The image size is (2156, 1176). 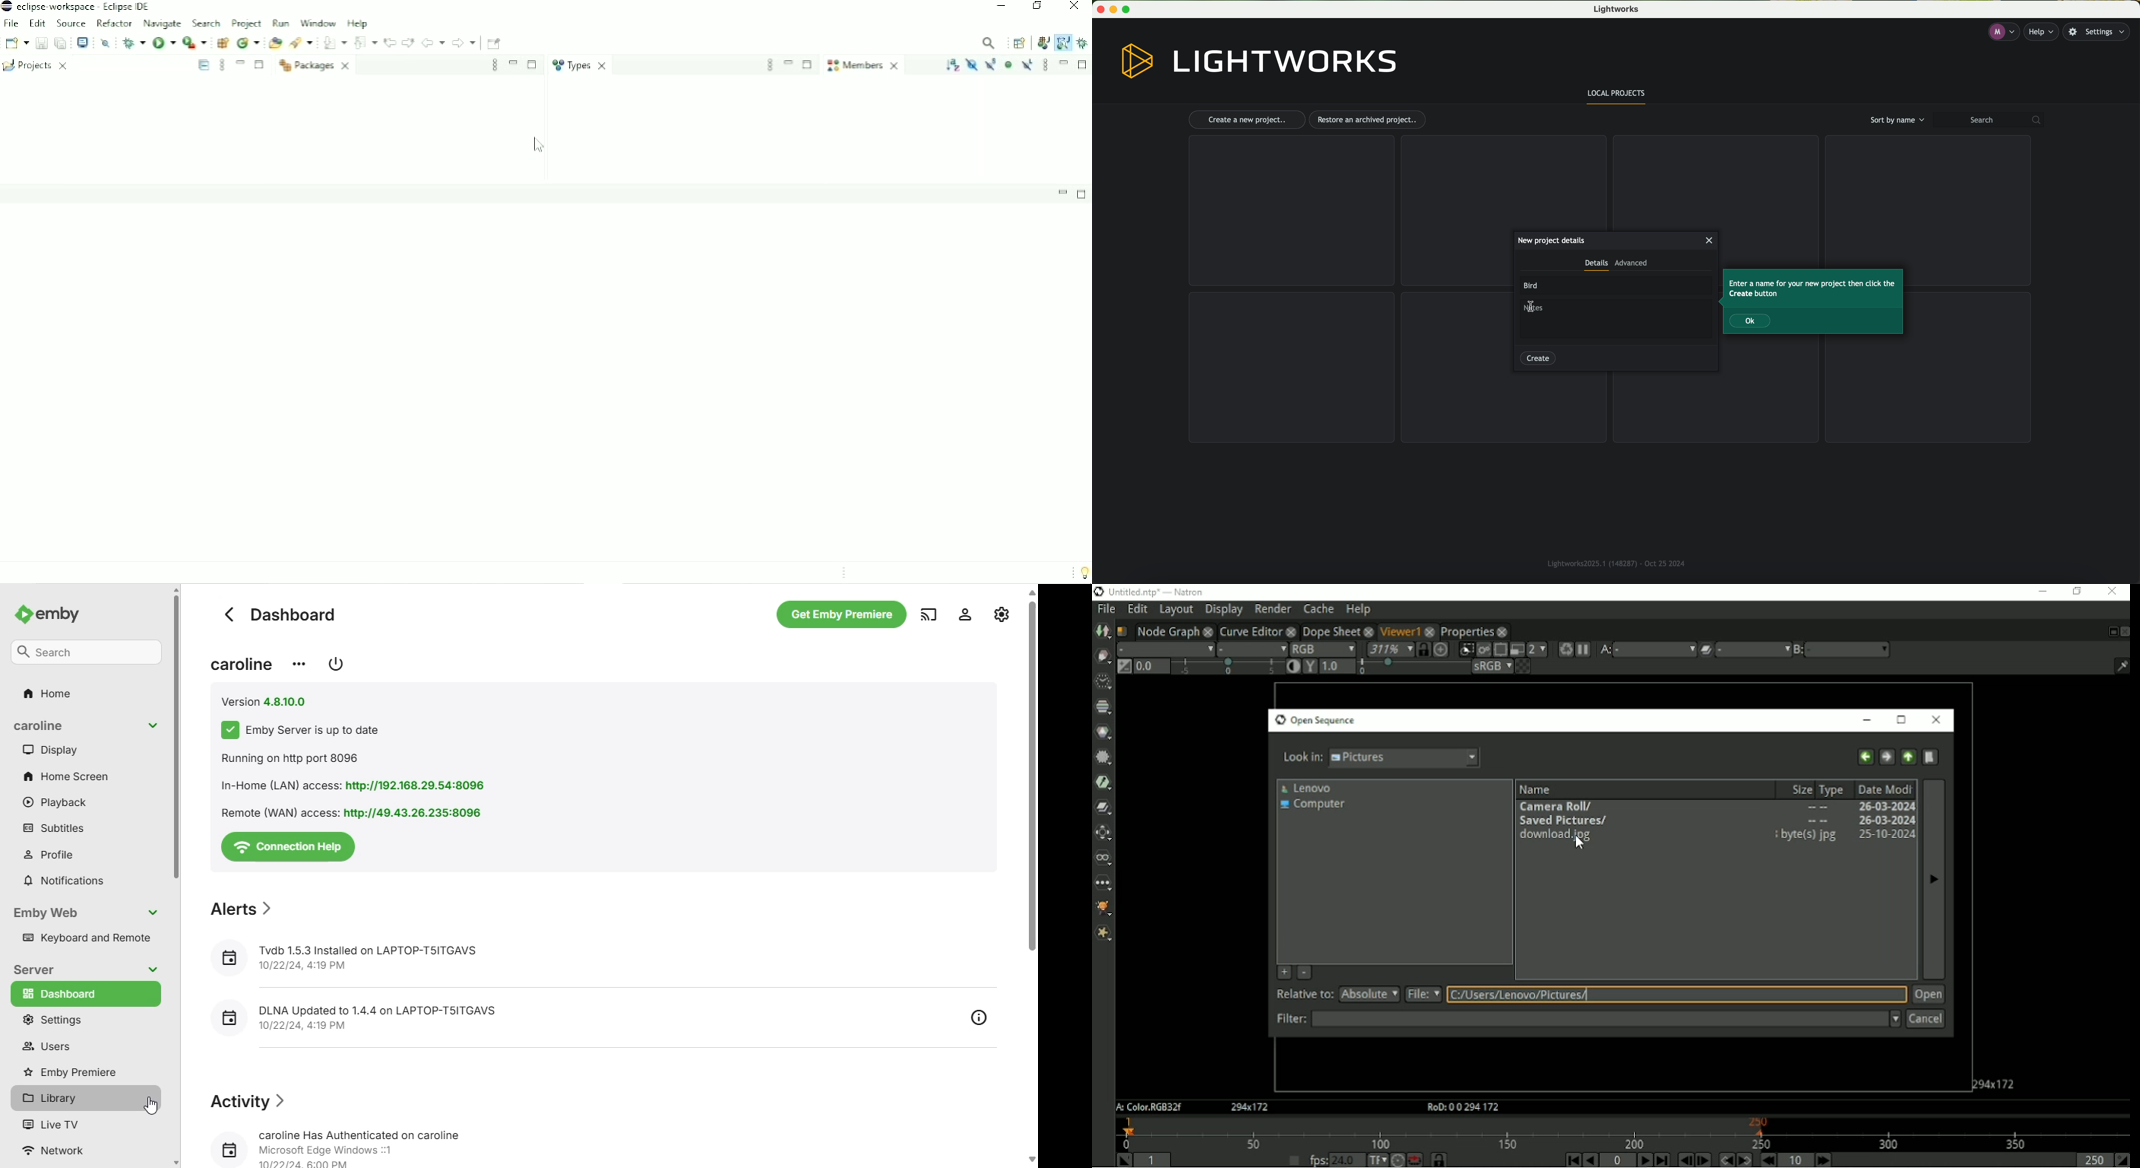 I want to click on server, so click(x=87, y=970).